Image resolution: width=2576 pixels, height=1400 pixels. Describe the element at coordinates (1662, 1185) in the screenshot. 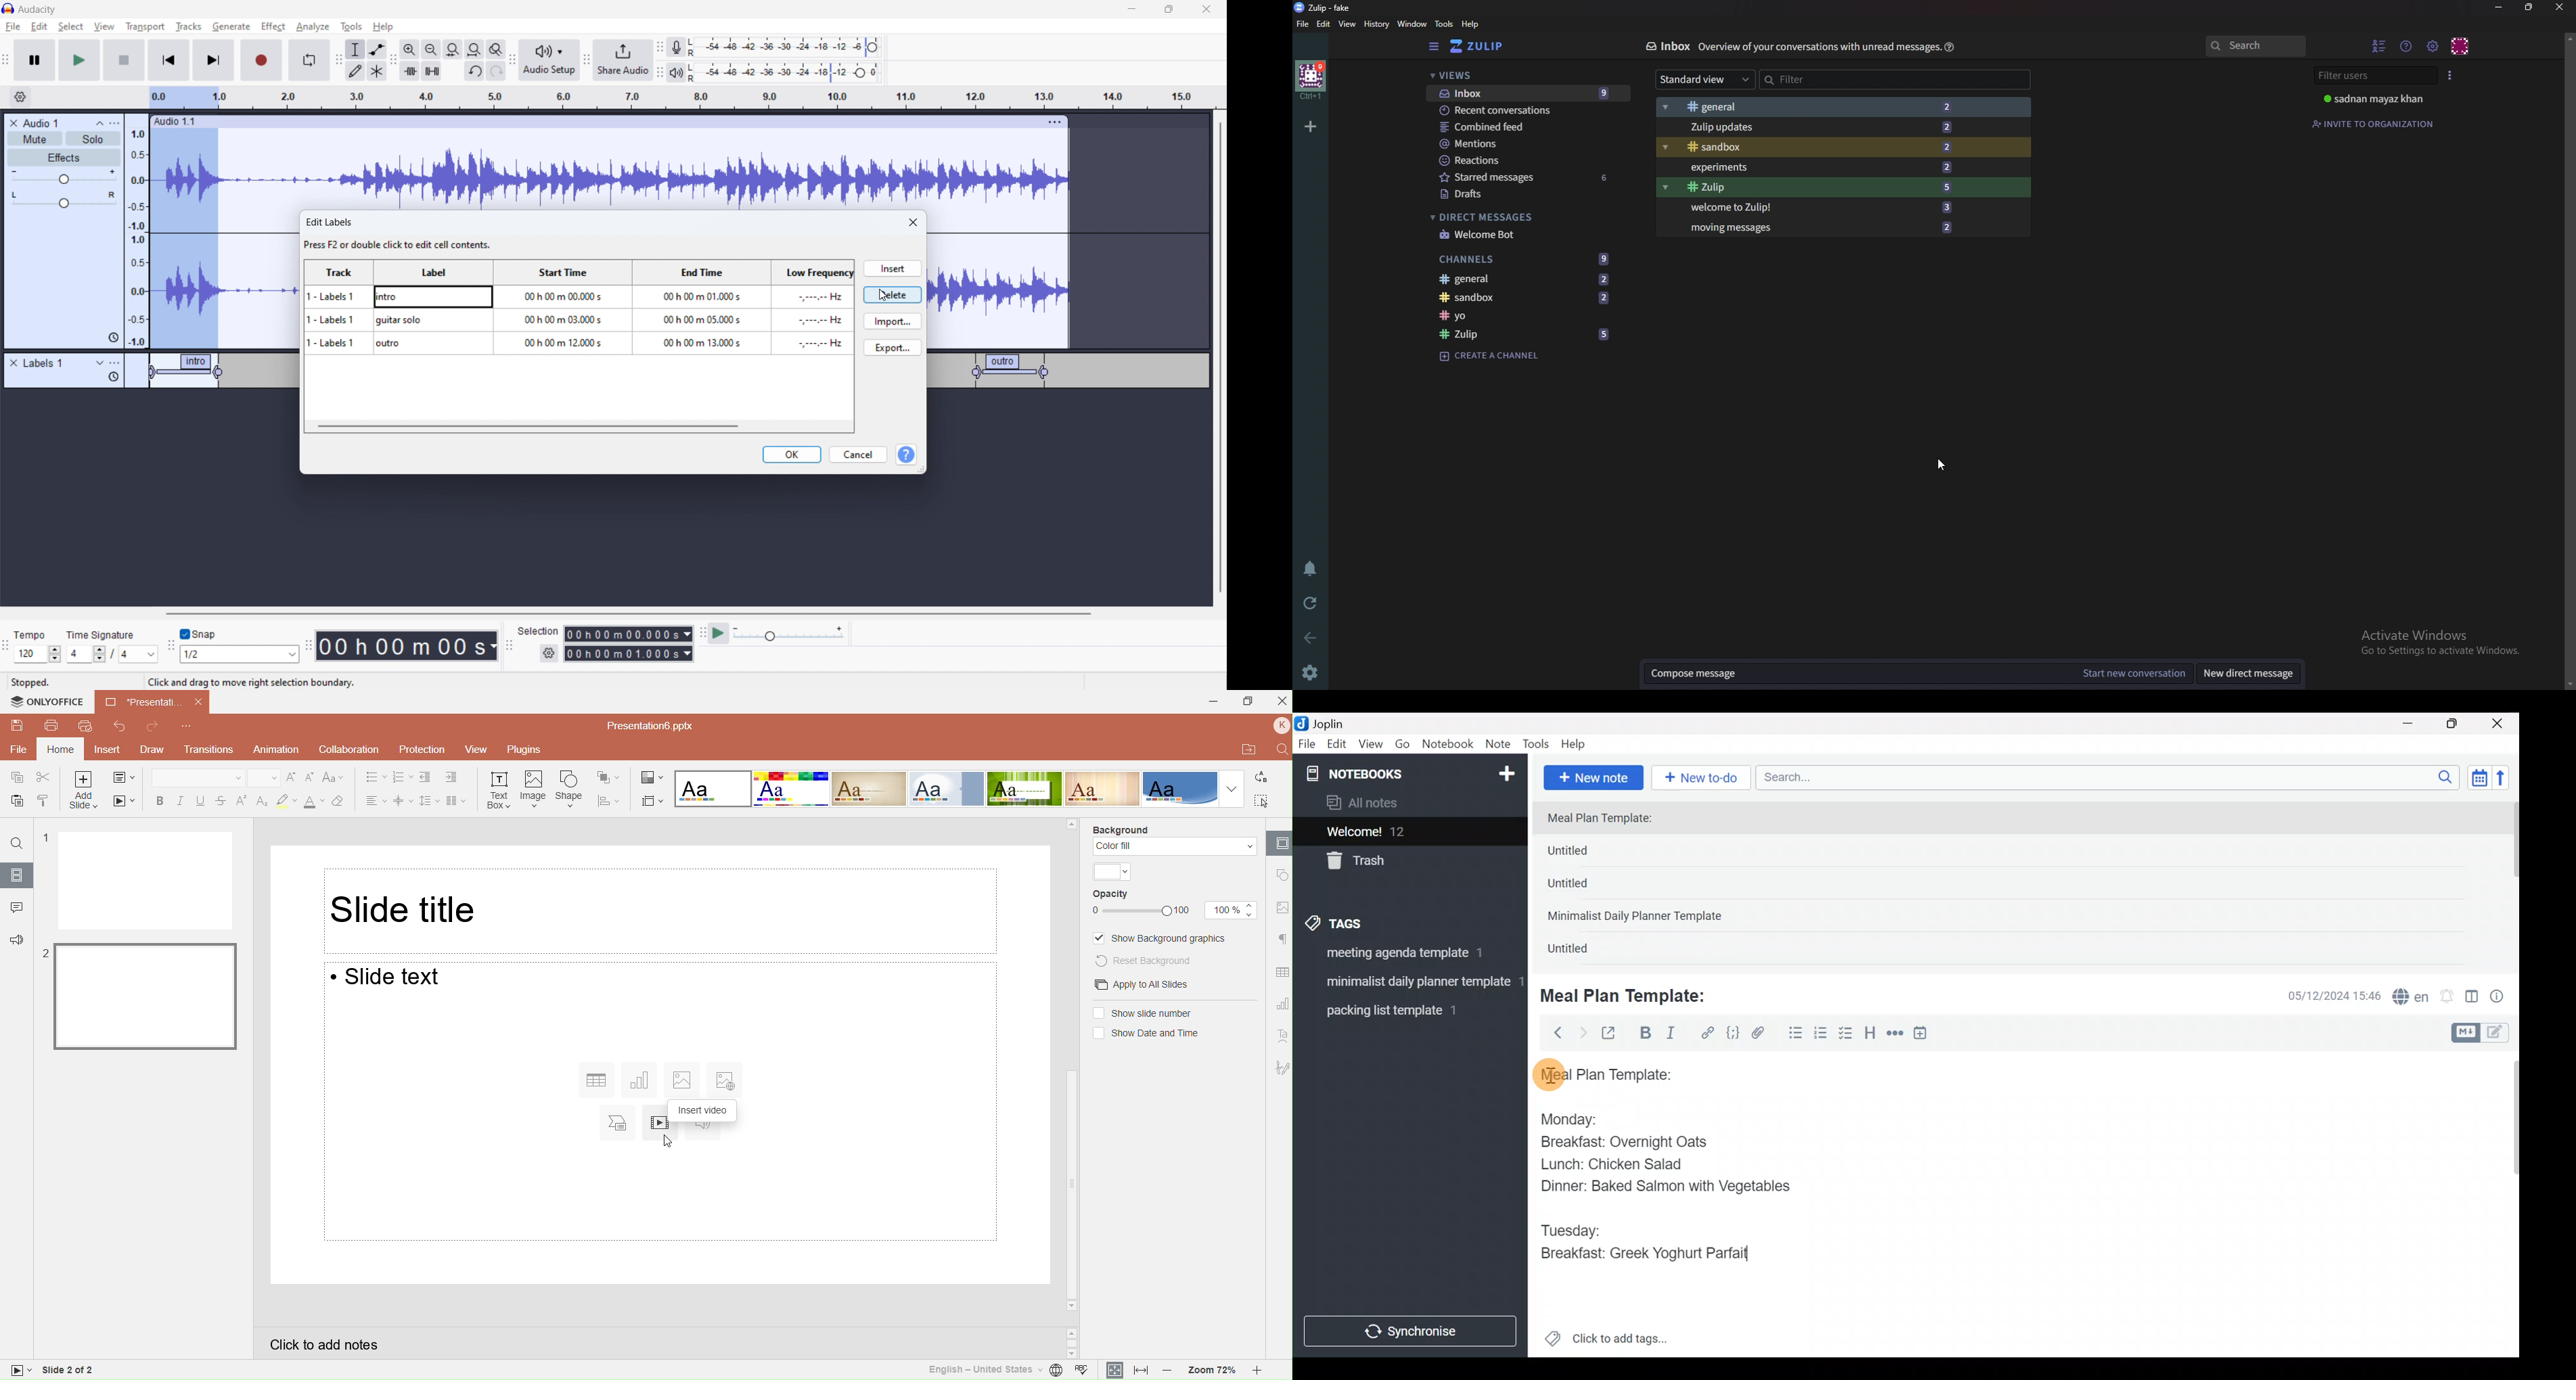

I see `Dinner: Baked Salmon with Vegetables` at that location.